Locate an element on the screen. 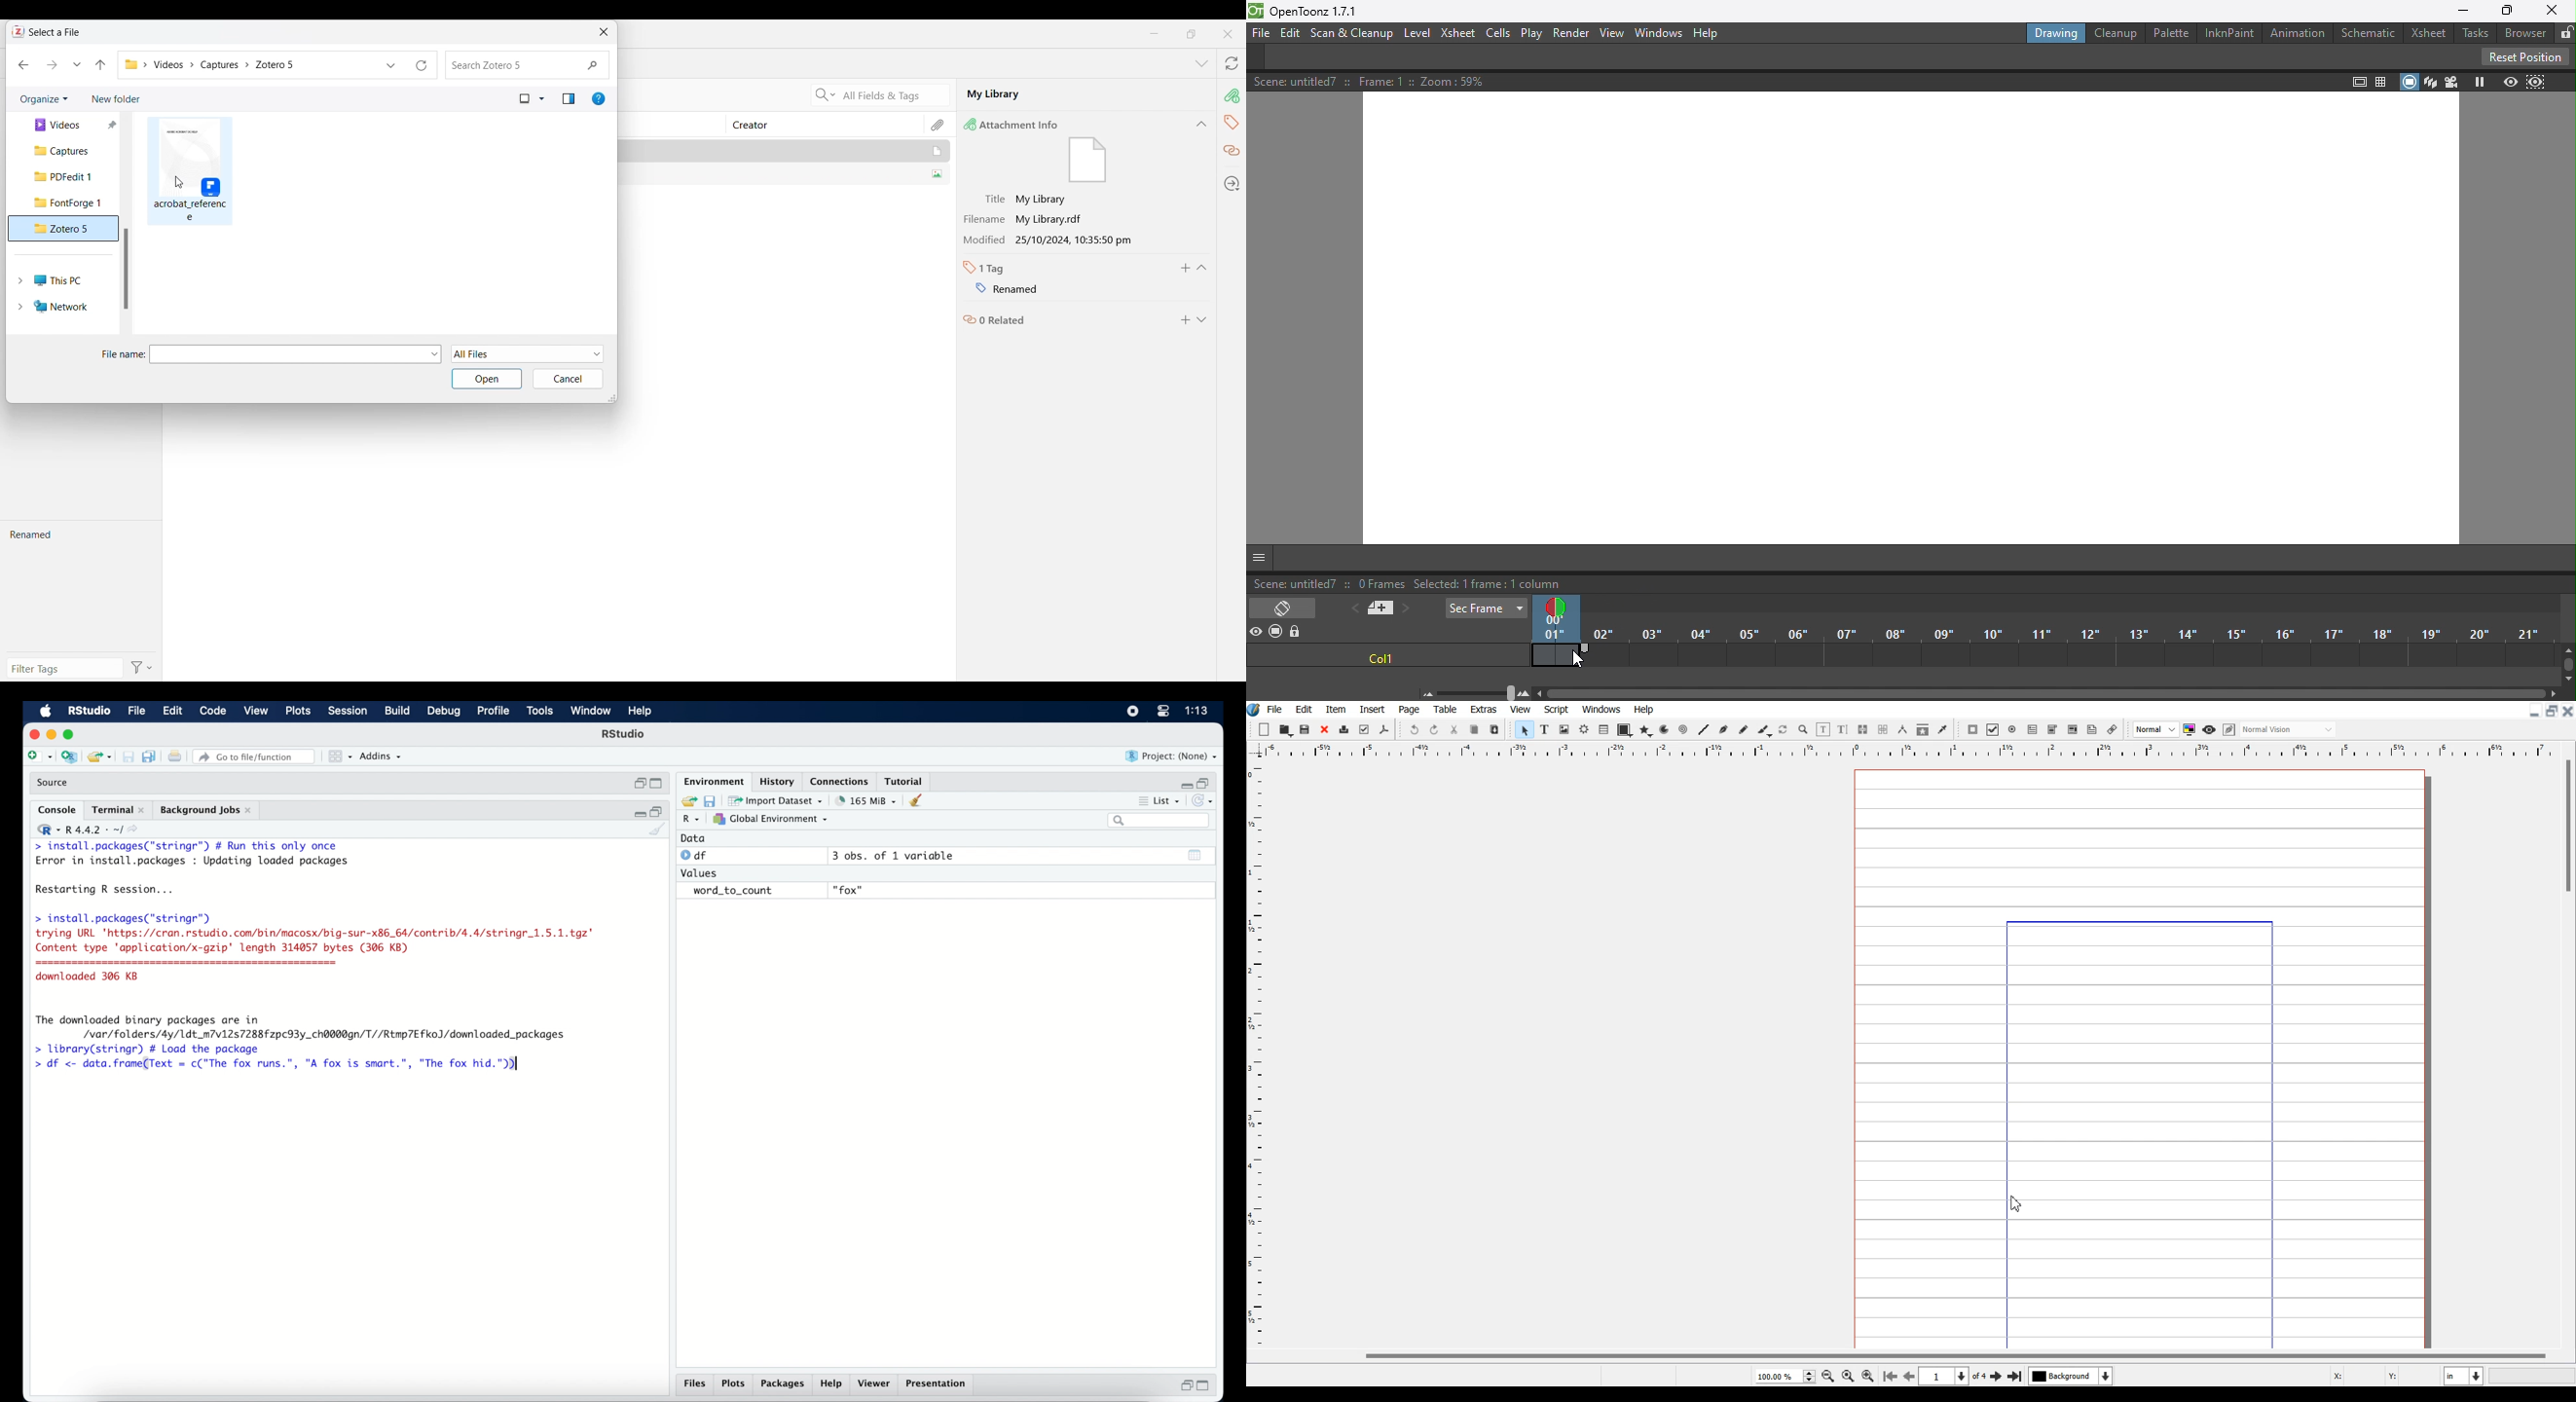 The width and height of the screenshot is (2576, 1428). Zoom In is located at coordinates (1868, 1376).